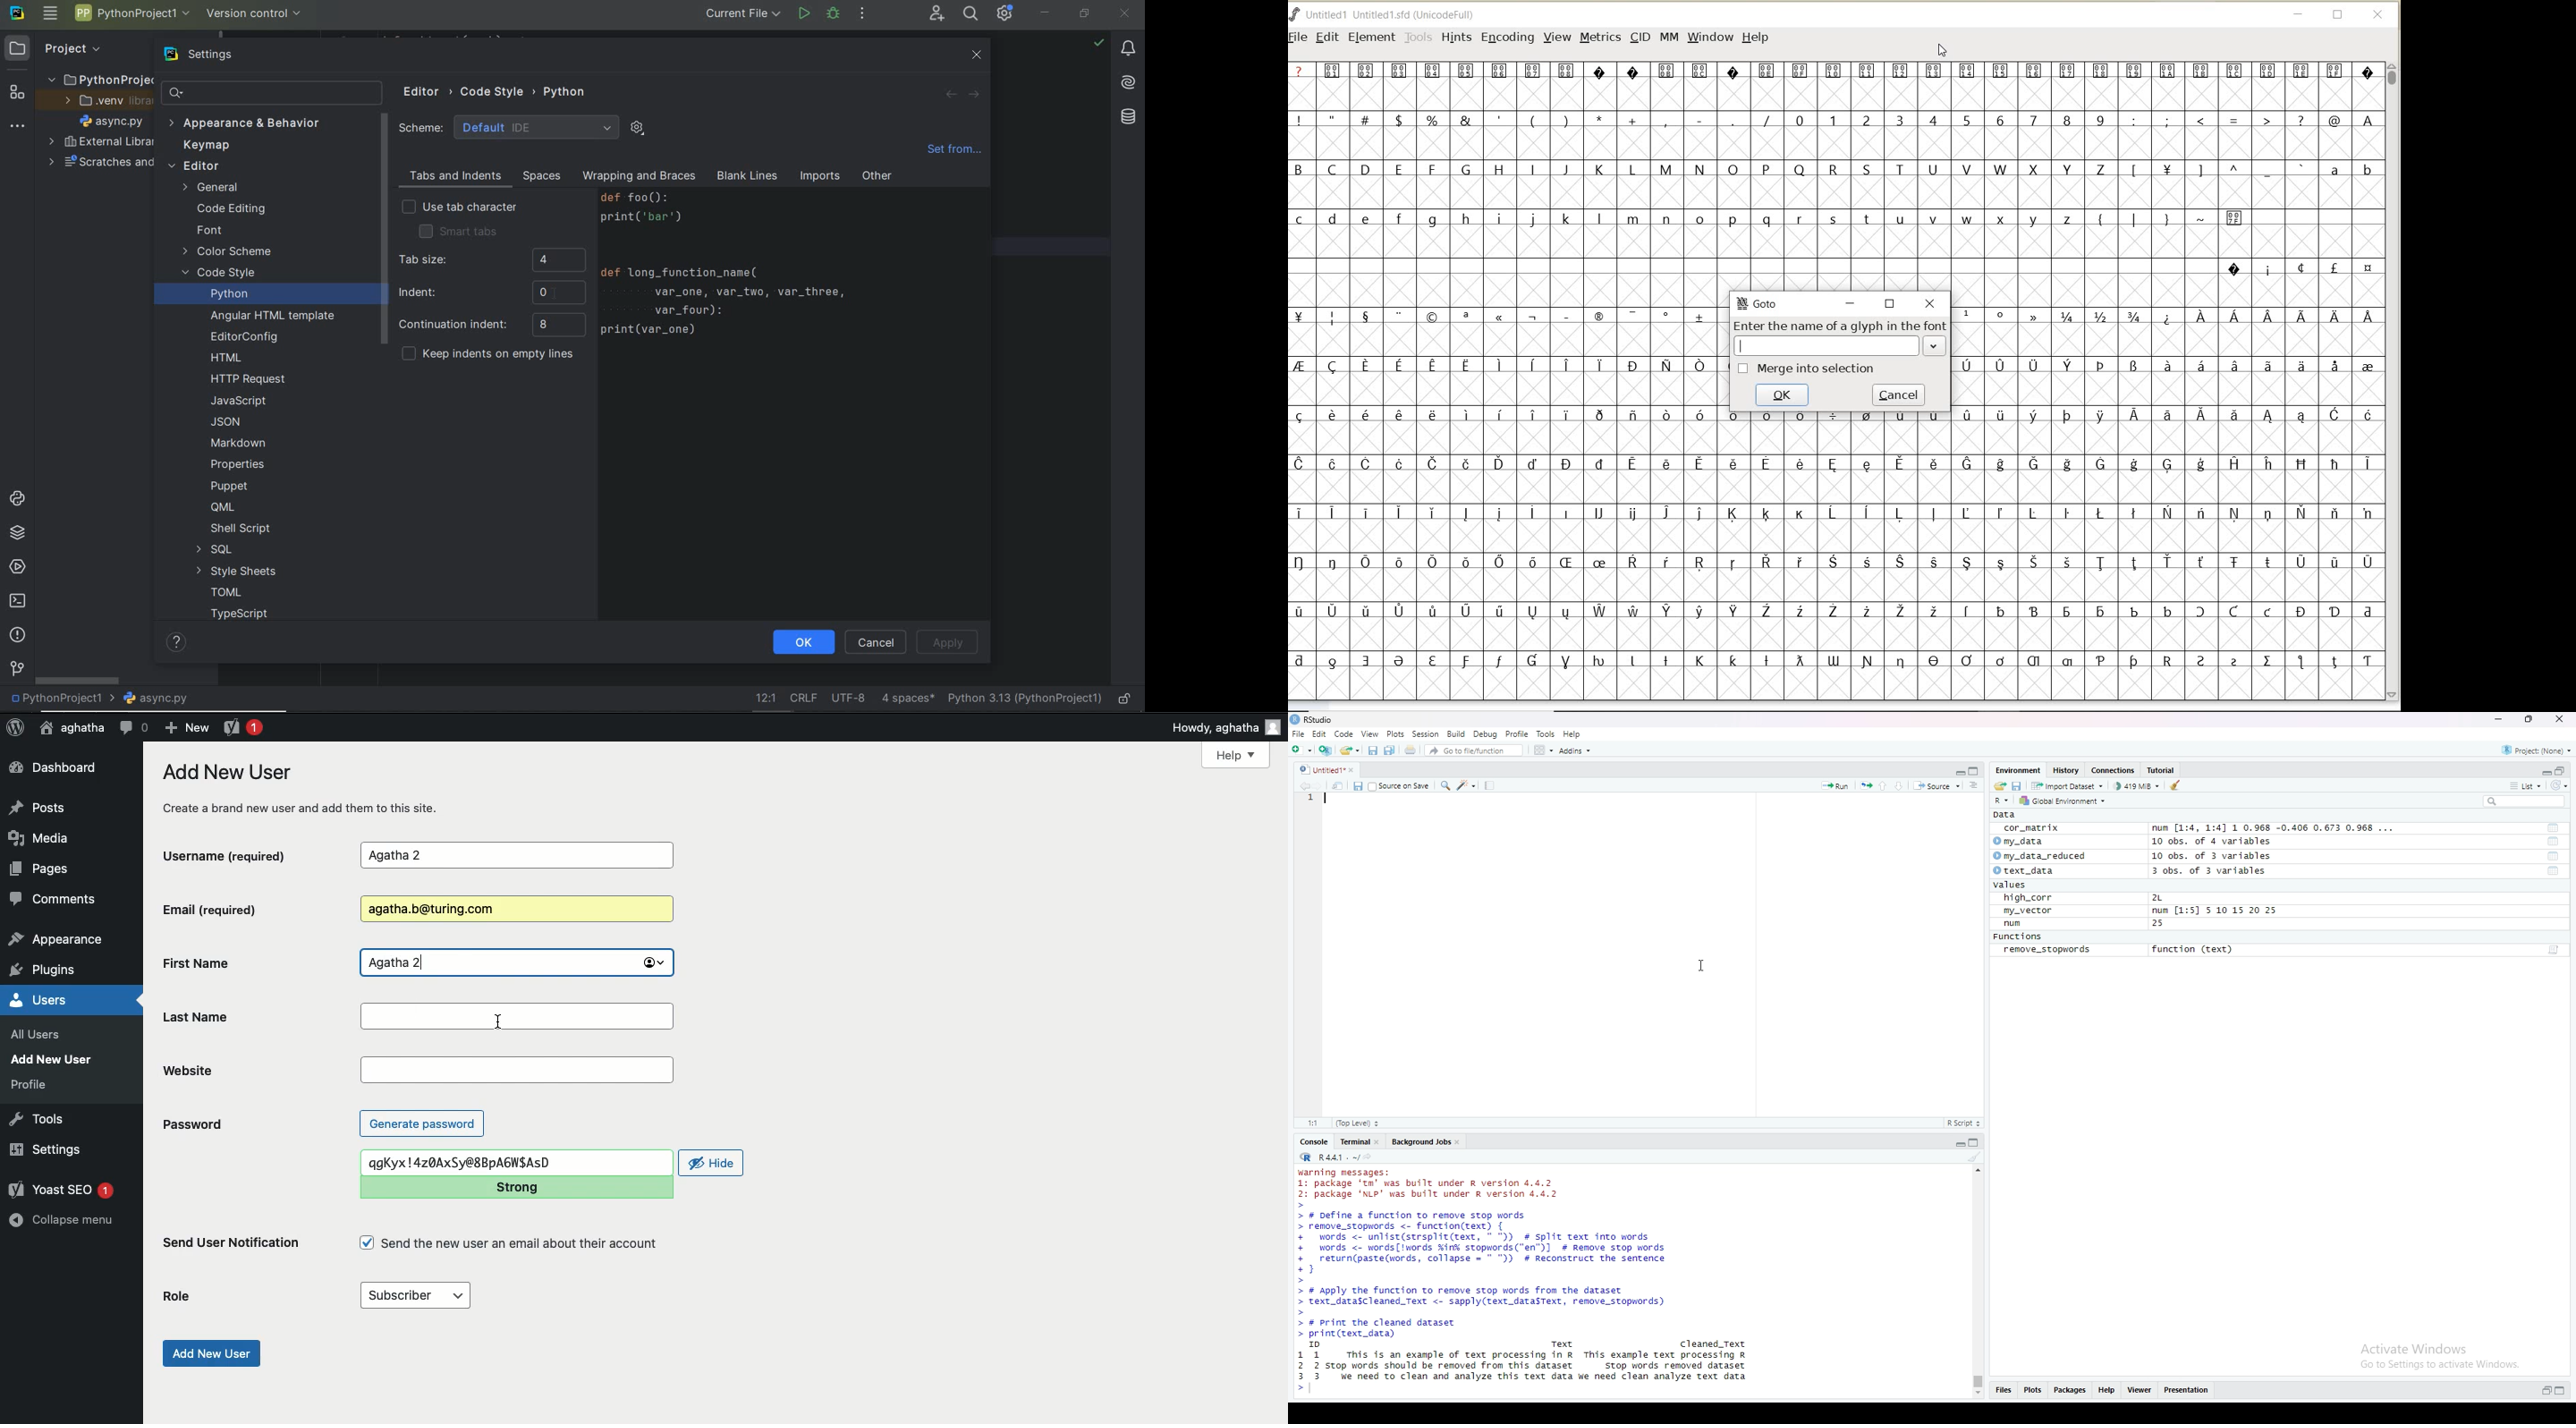  I want to click on Save all tabs, so click(1389, 751).